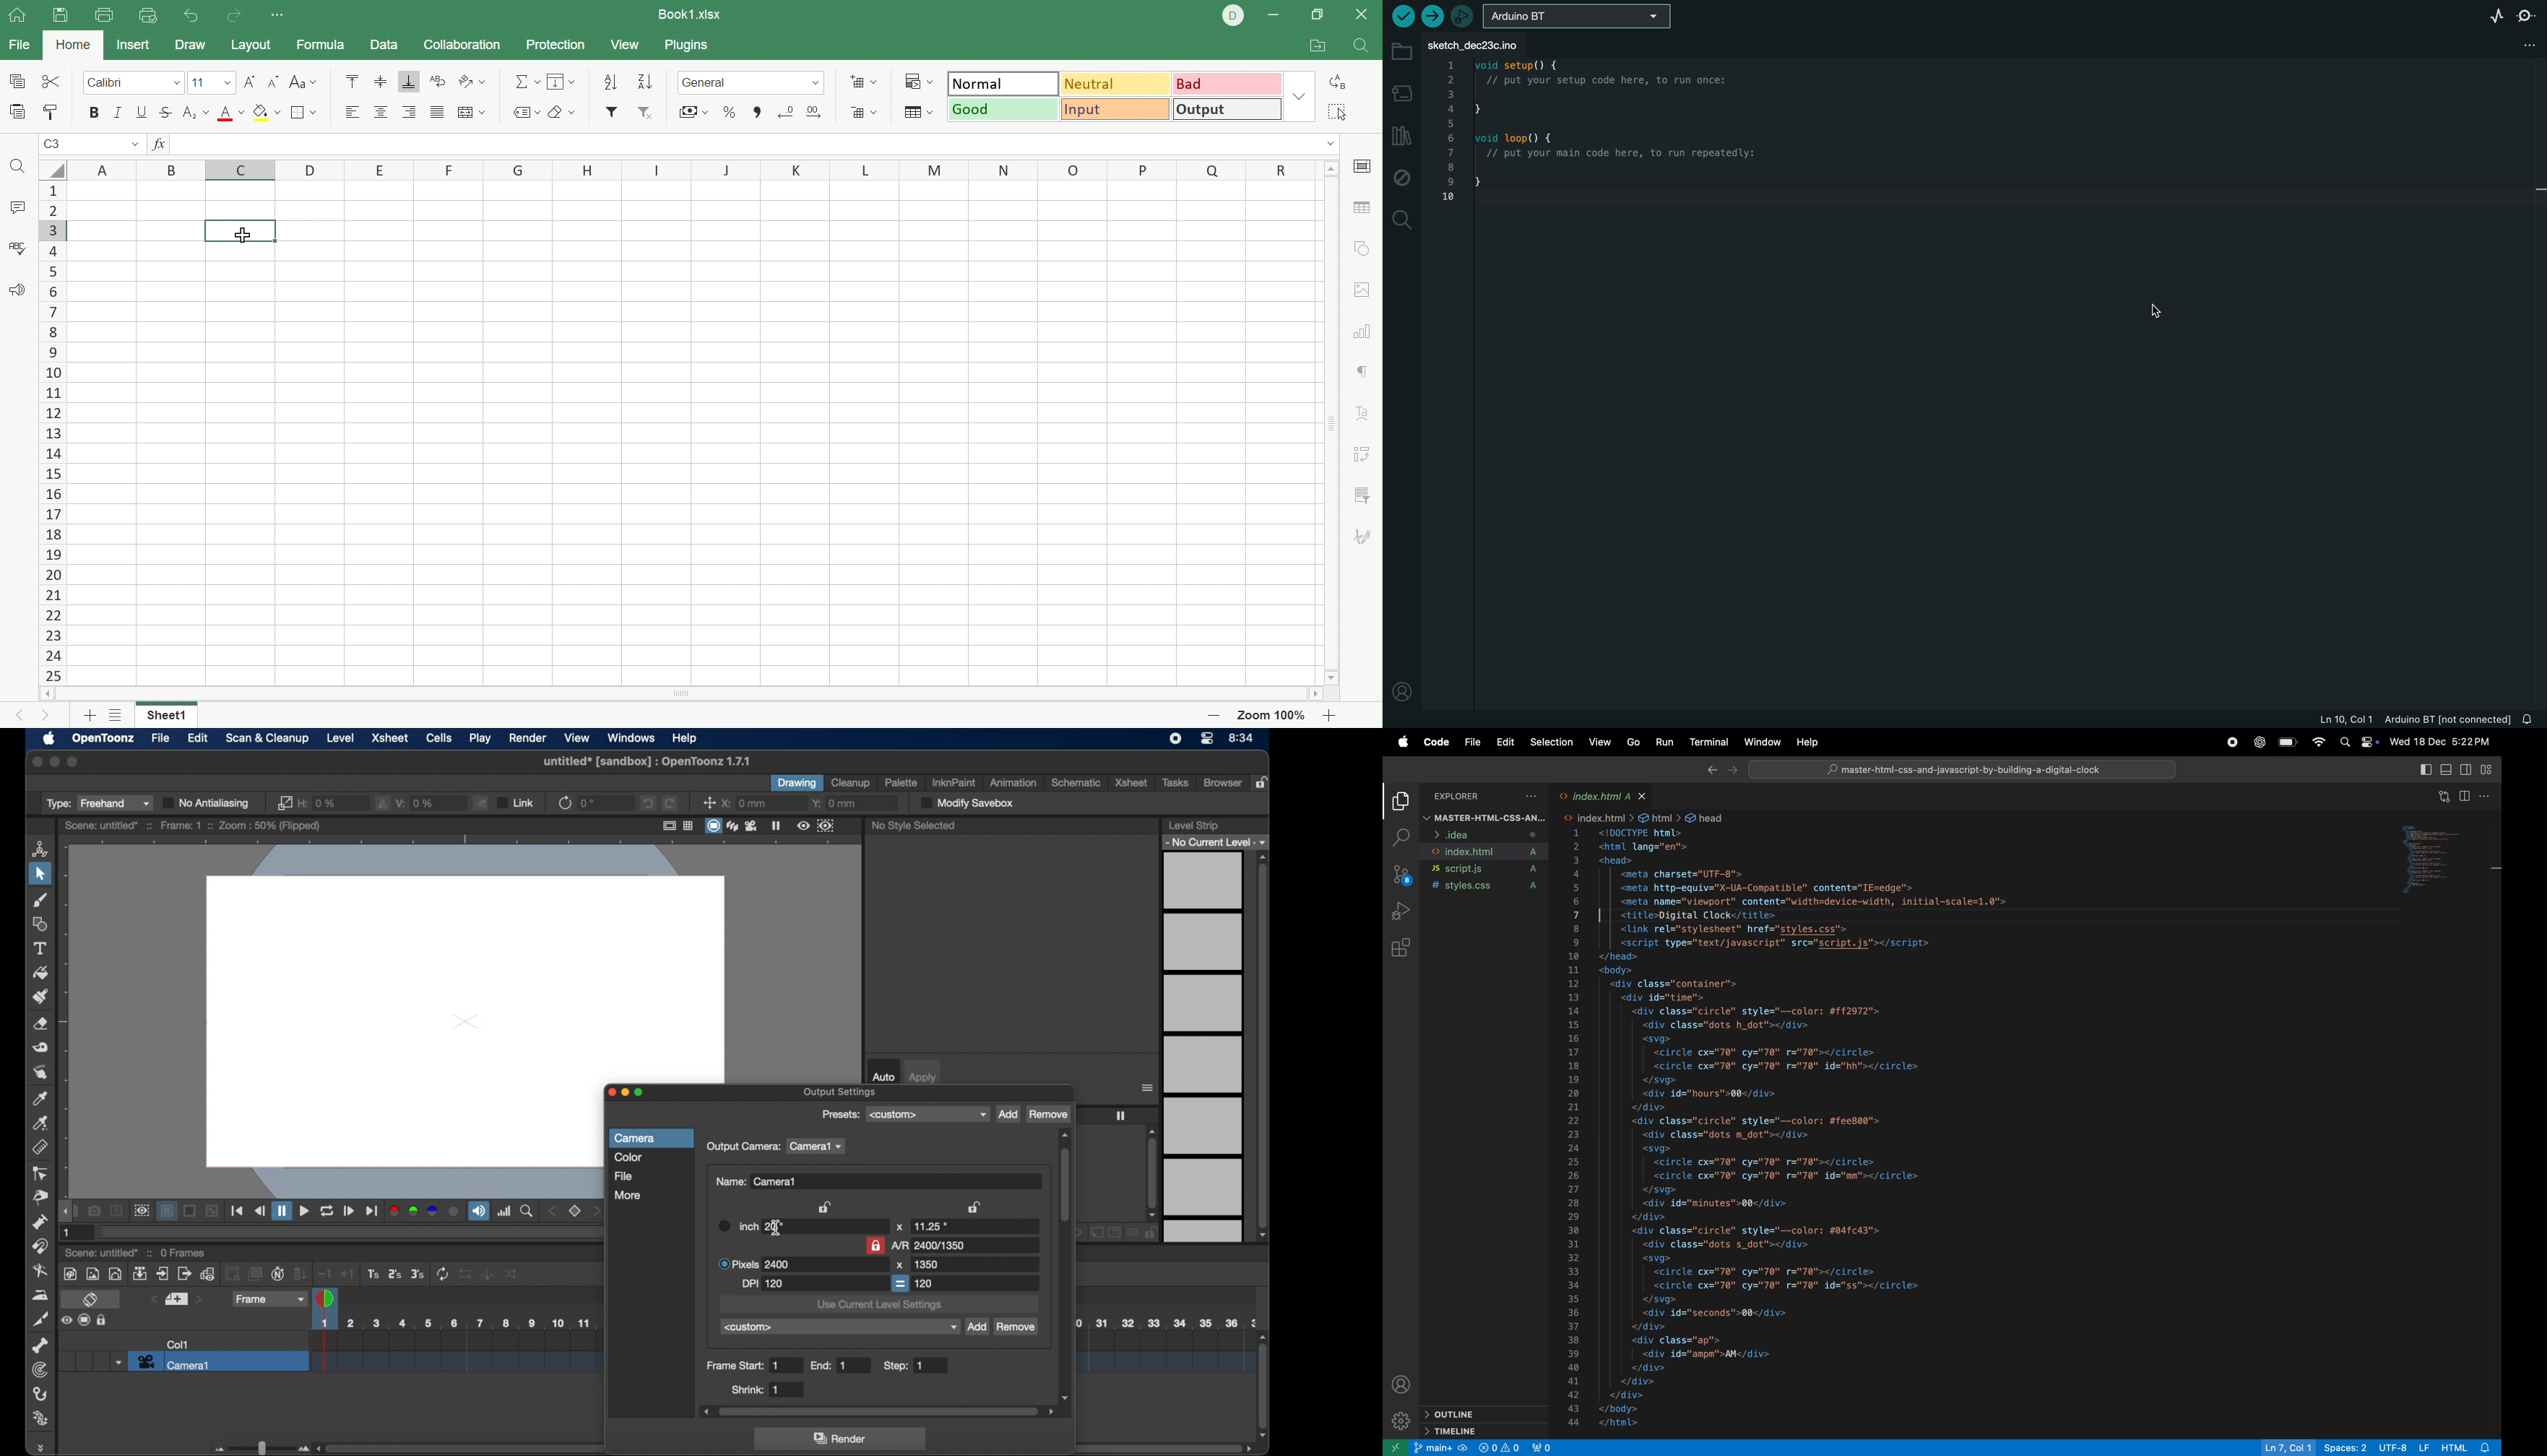  Describe the element at coordinates (38, 1221) in the screenshot. I see `pump tool` at that location.